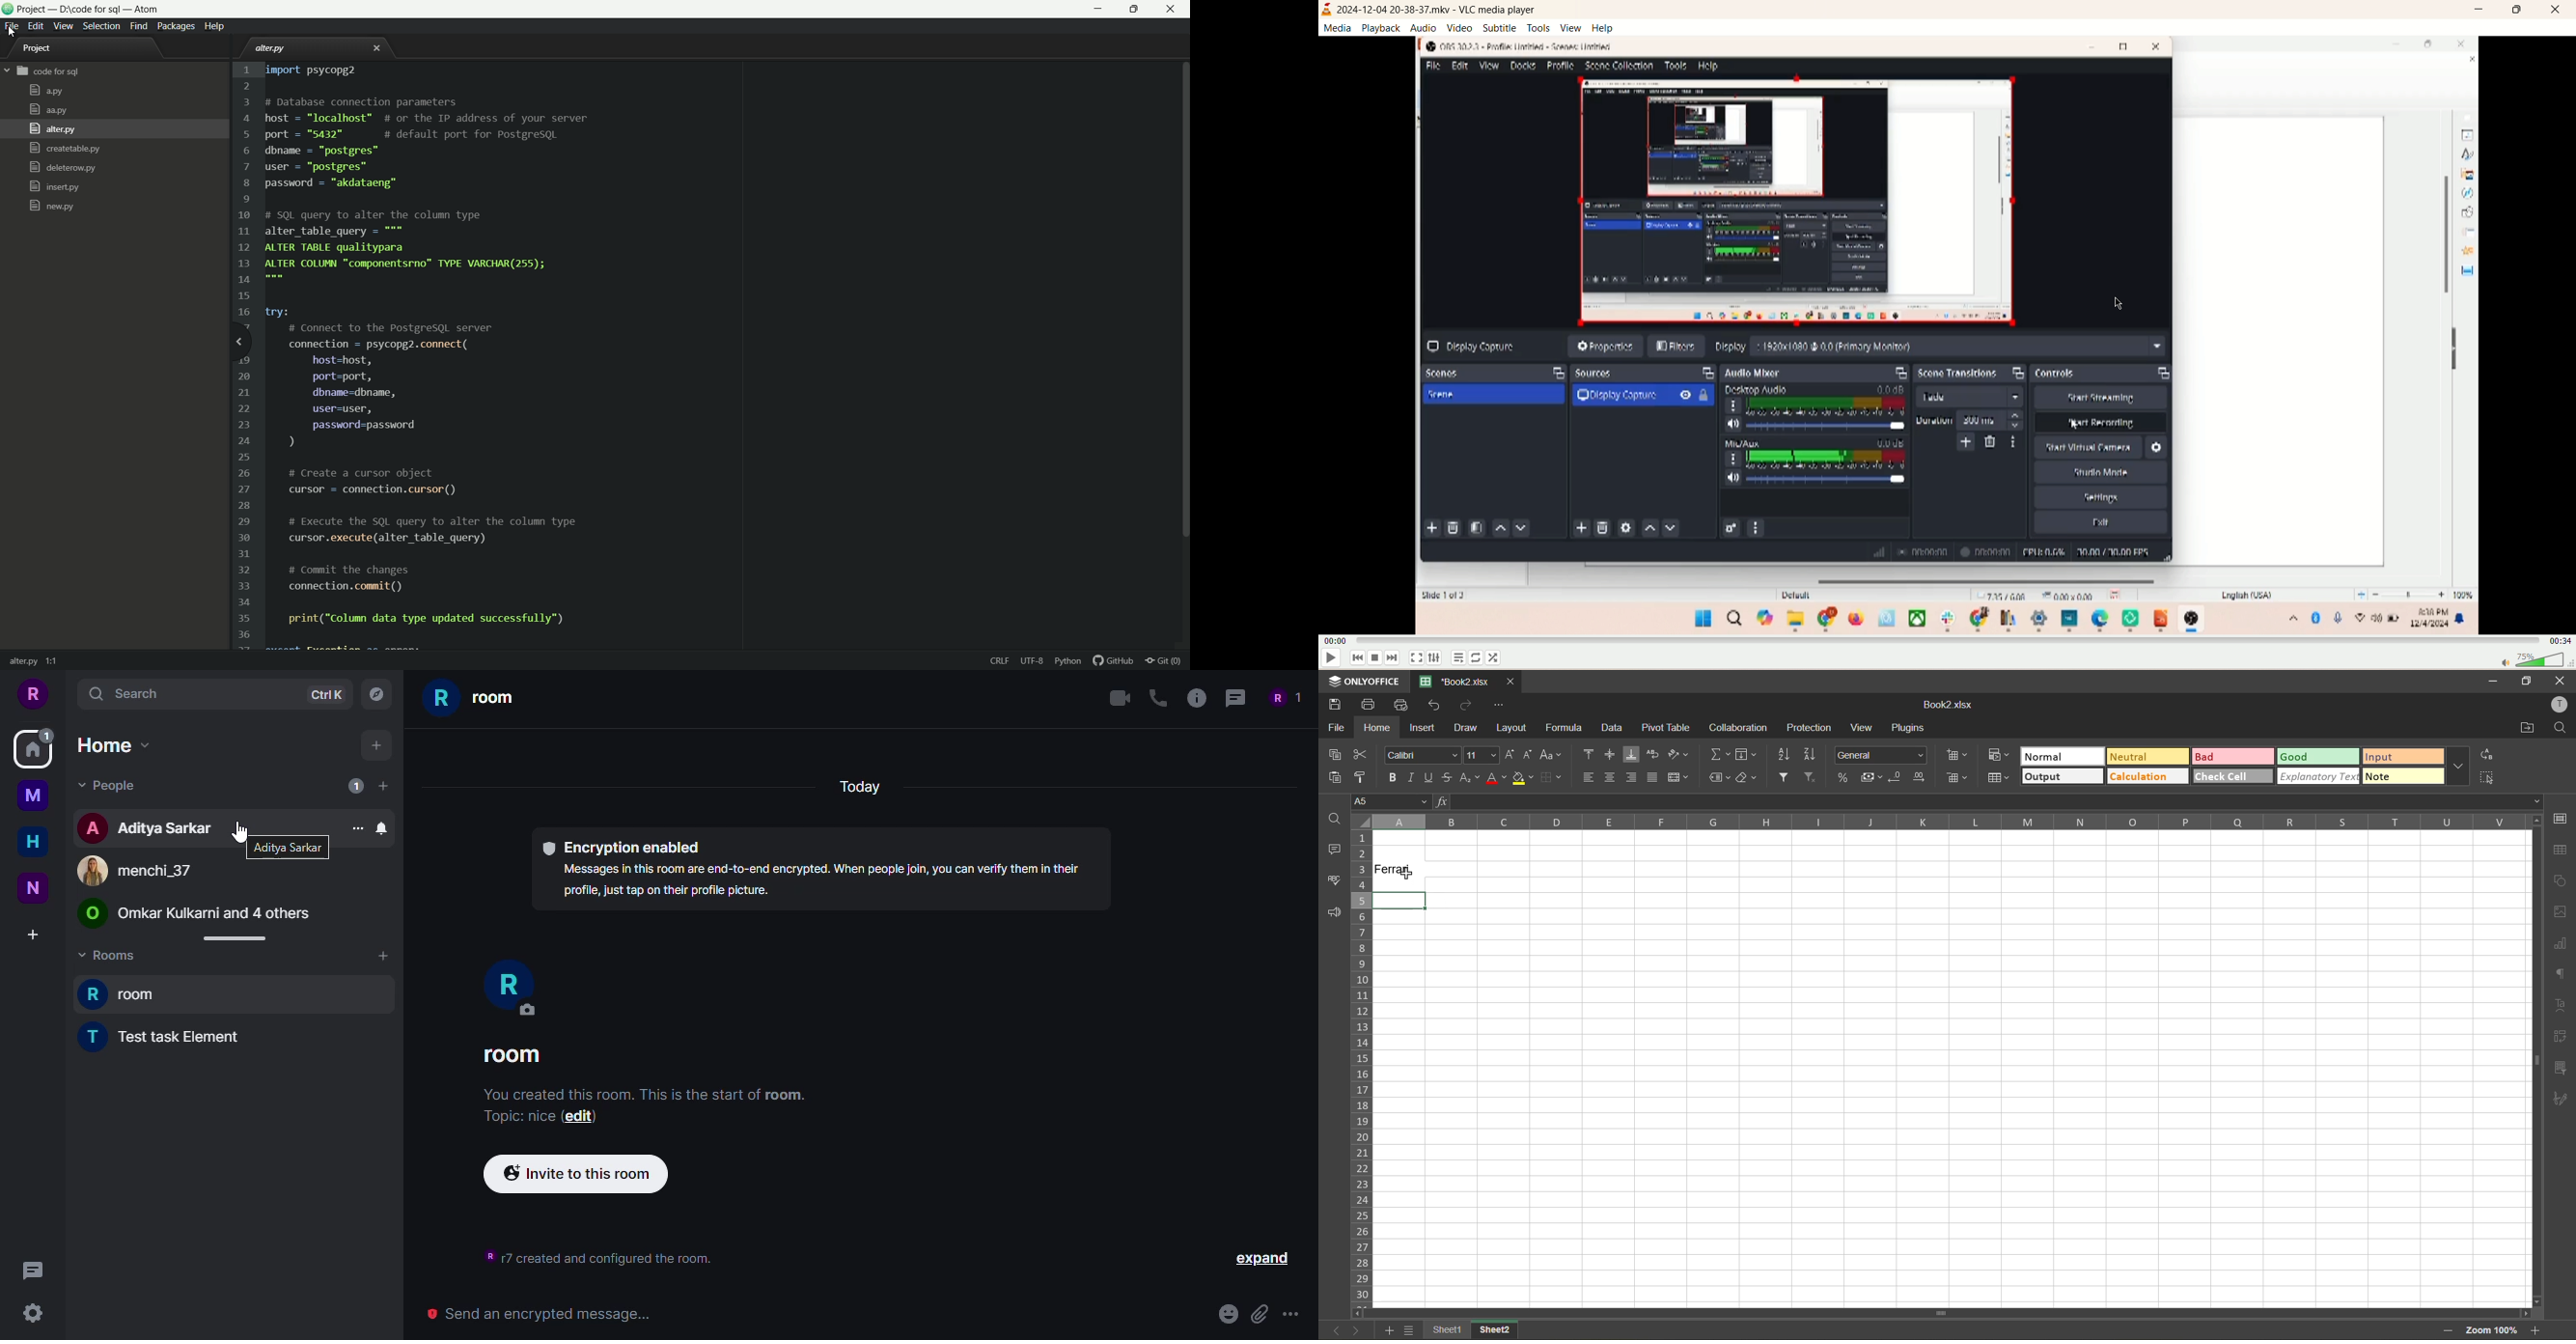 The width and height of the screenshot is (2576, 1344). Describe the element at coordinates (817, 884) in the screenshot. I see `Messages in this room are end-to-end encrypted. When people join, you can verify them in their profile, just tap on their profile picture.` at that location.